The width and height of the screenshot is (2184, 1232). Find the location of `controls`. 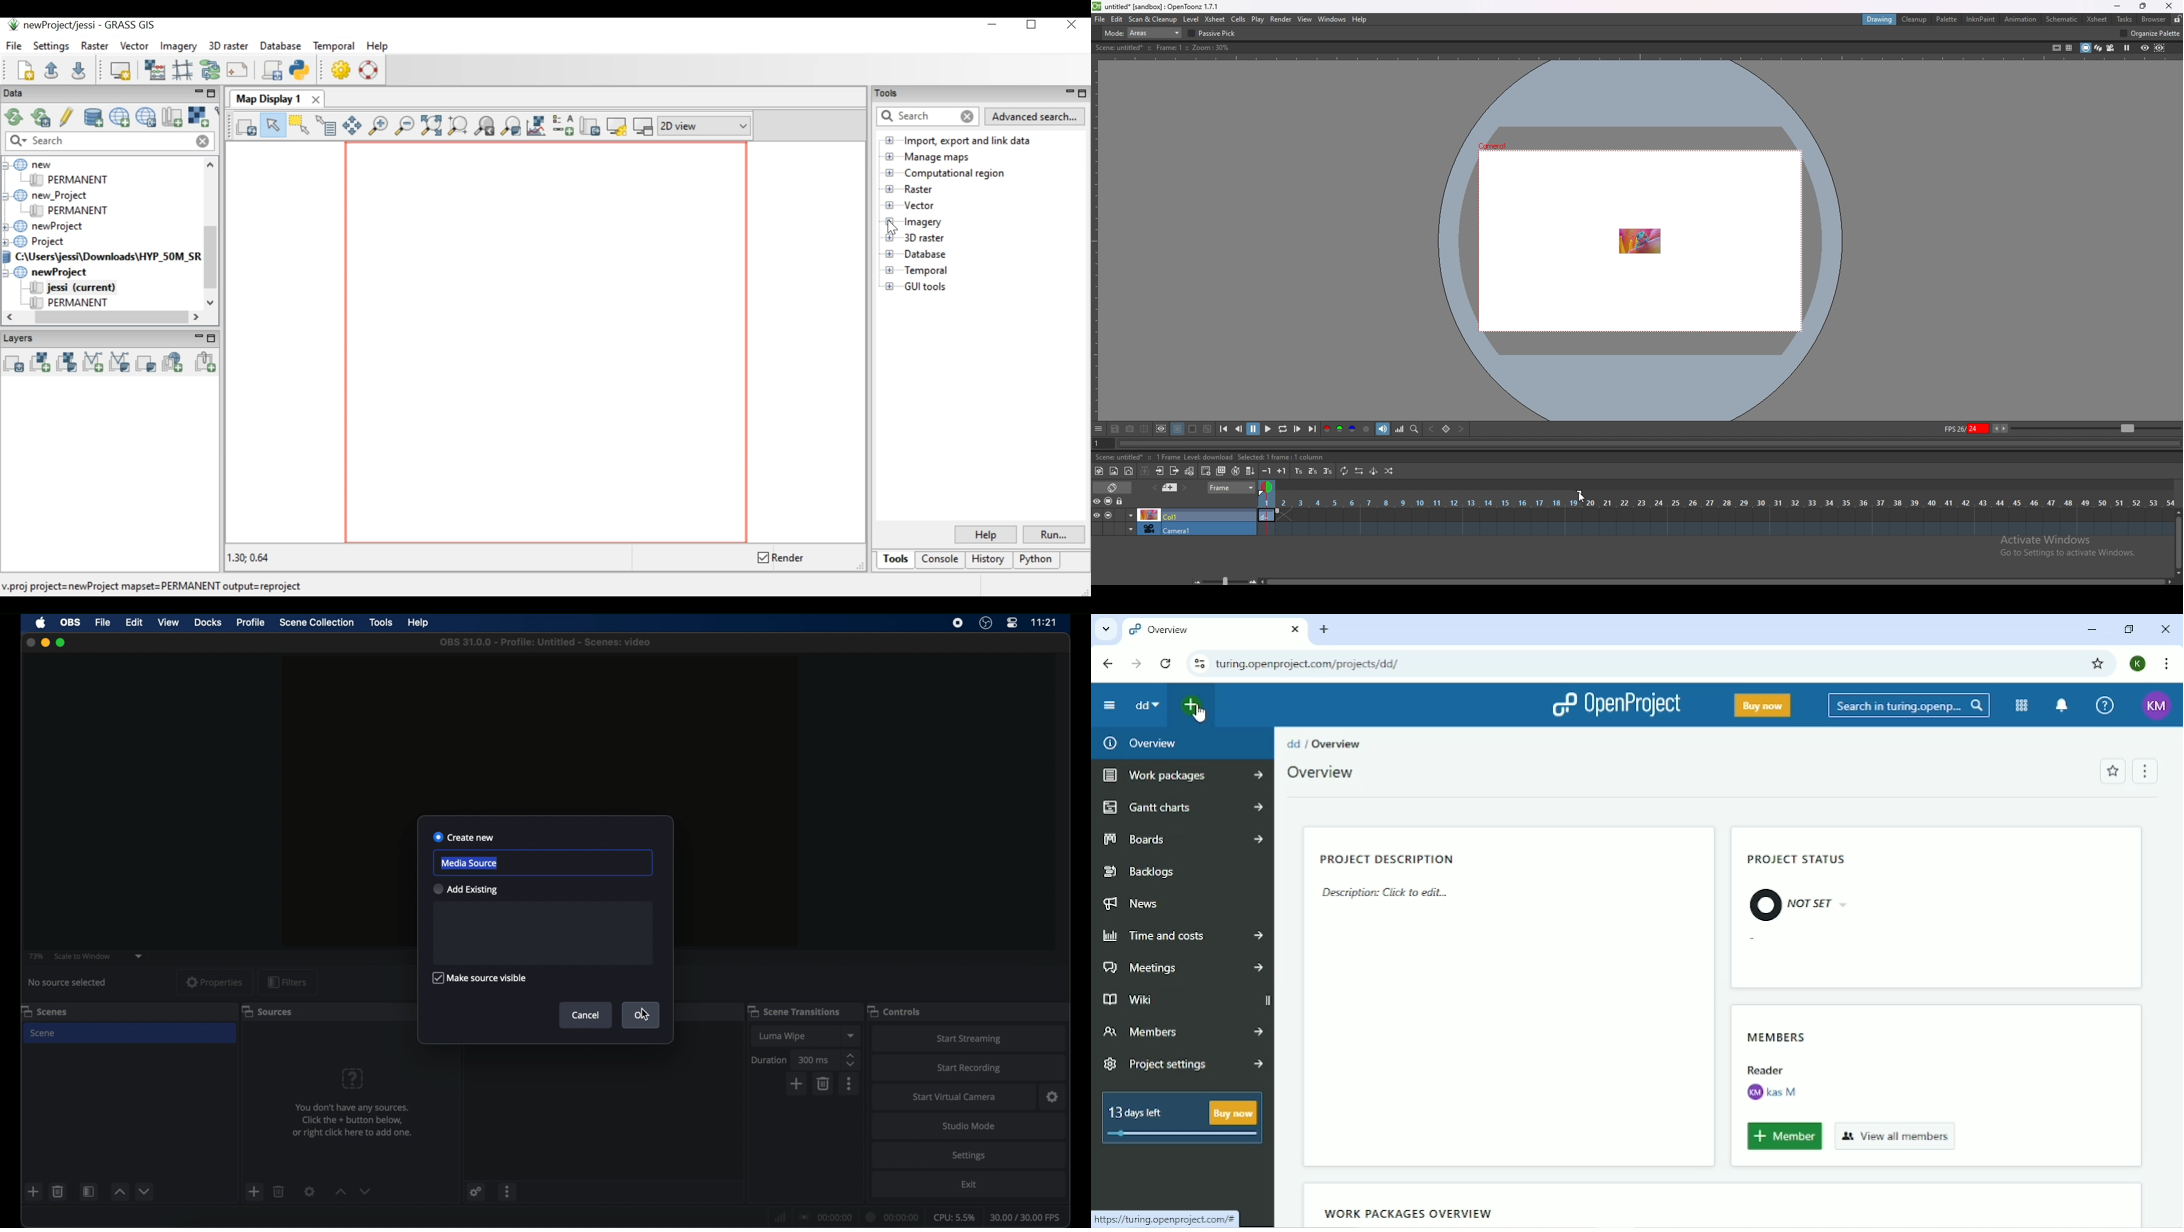

controls is located at coordinates (895, 1011).